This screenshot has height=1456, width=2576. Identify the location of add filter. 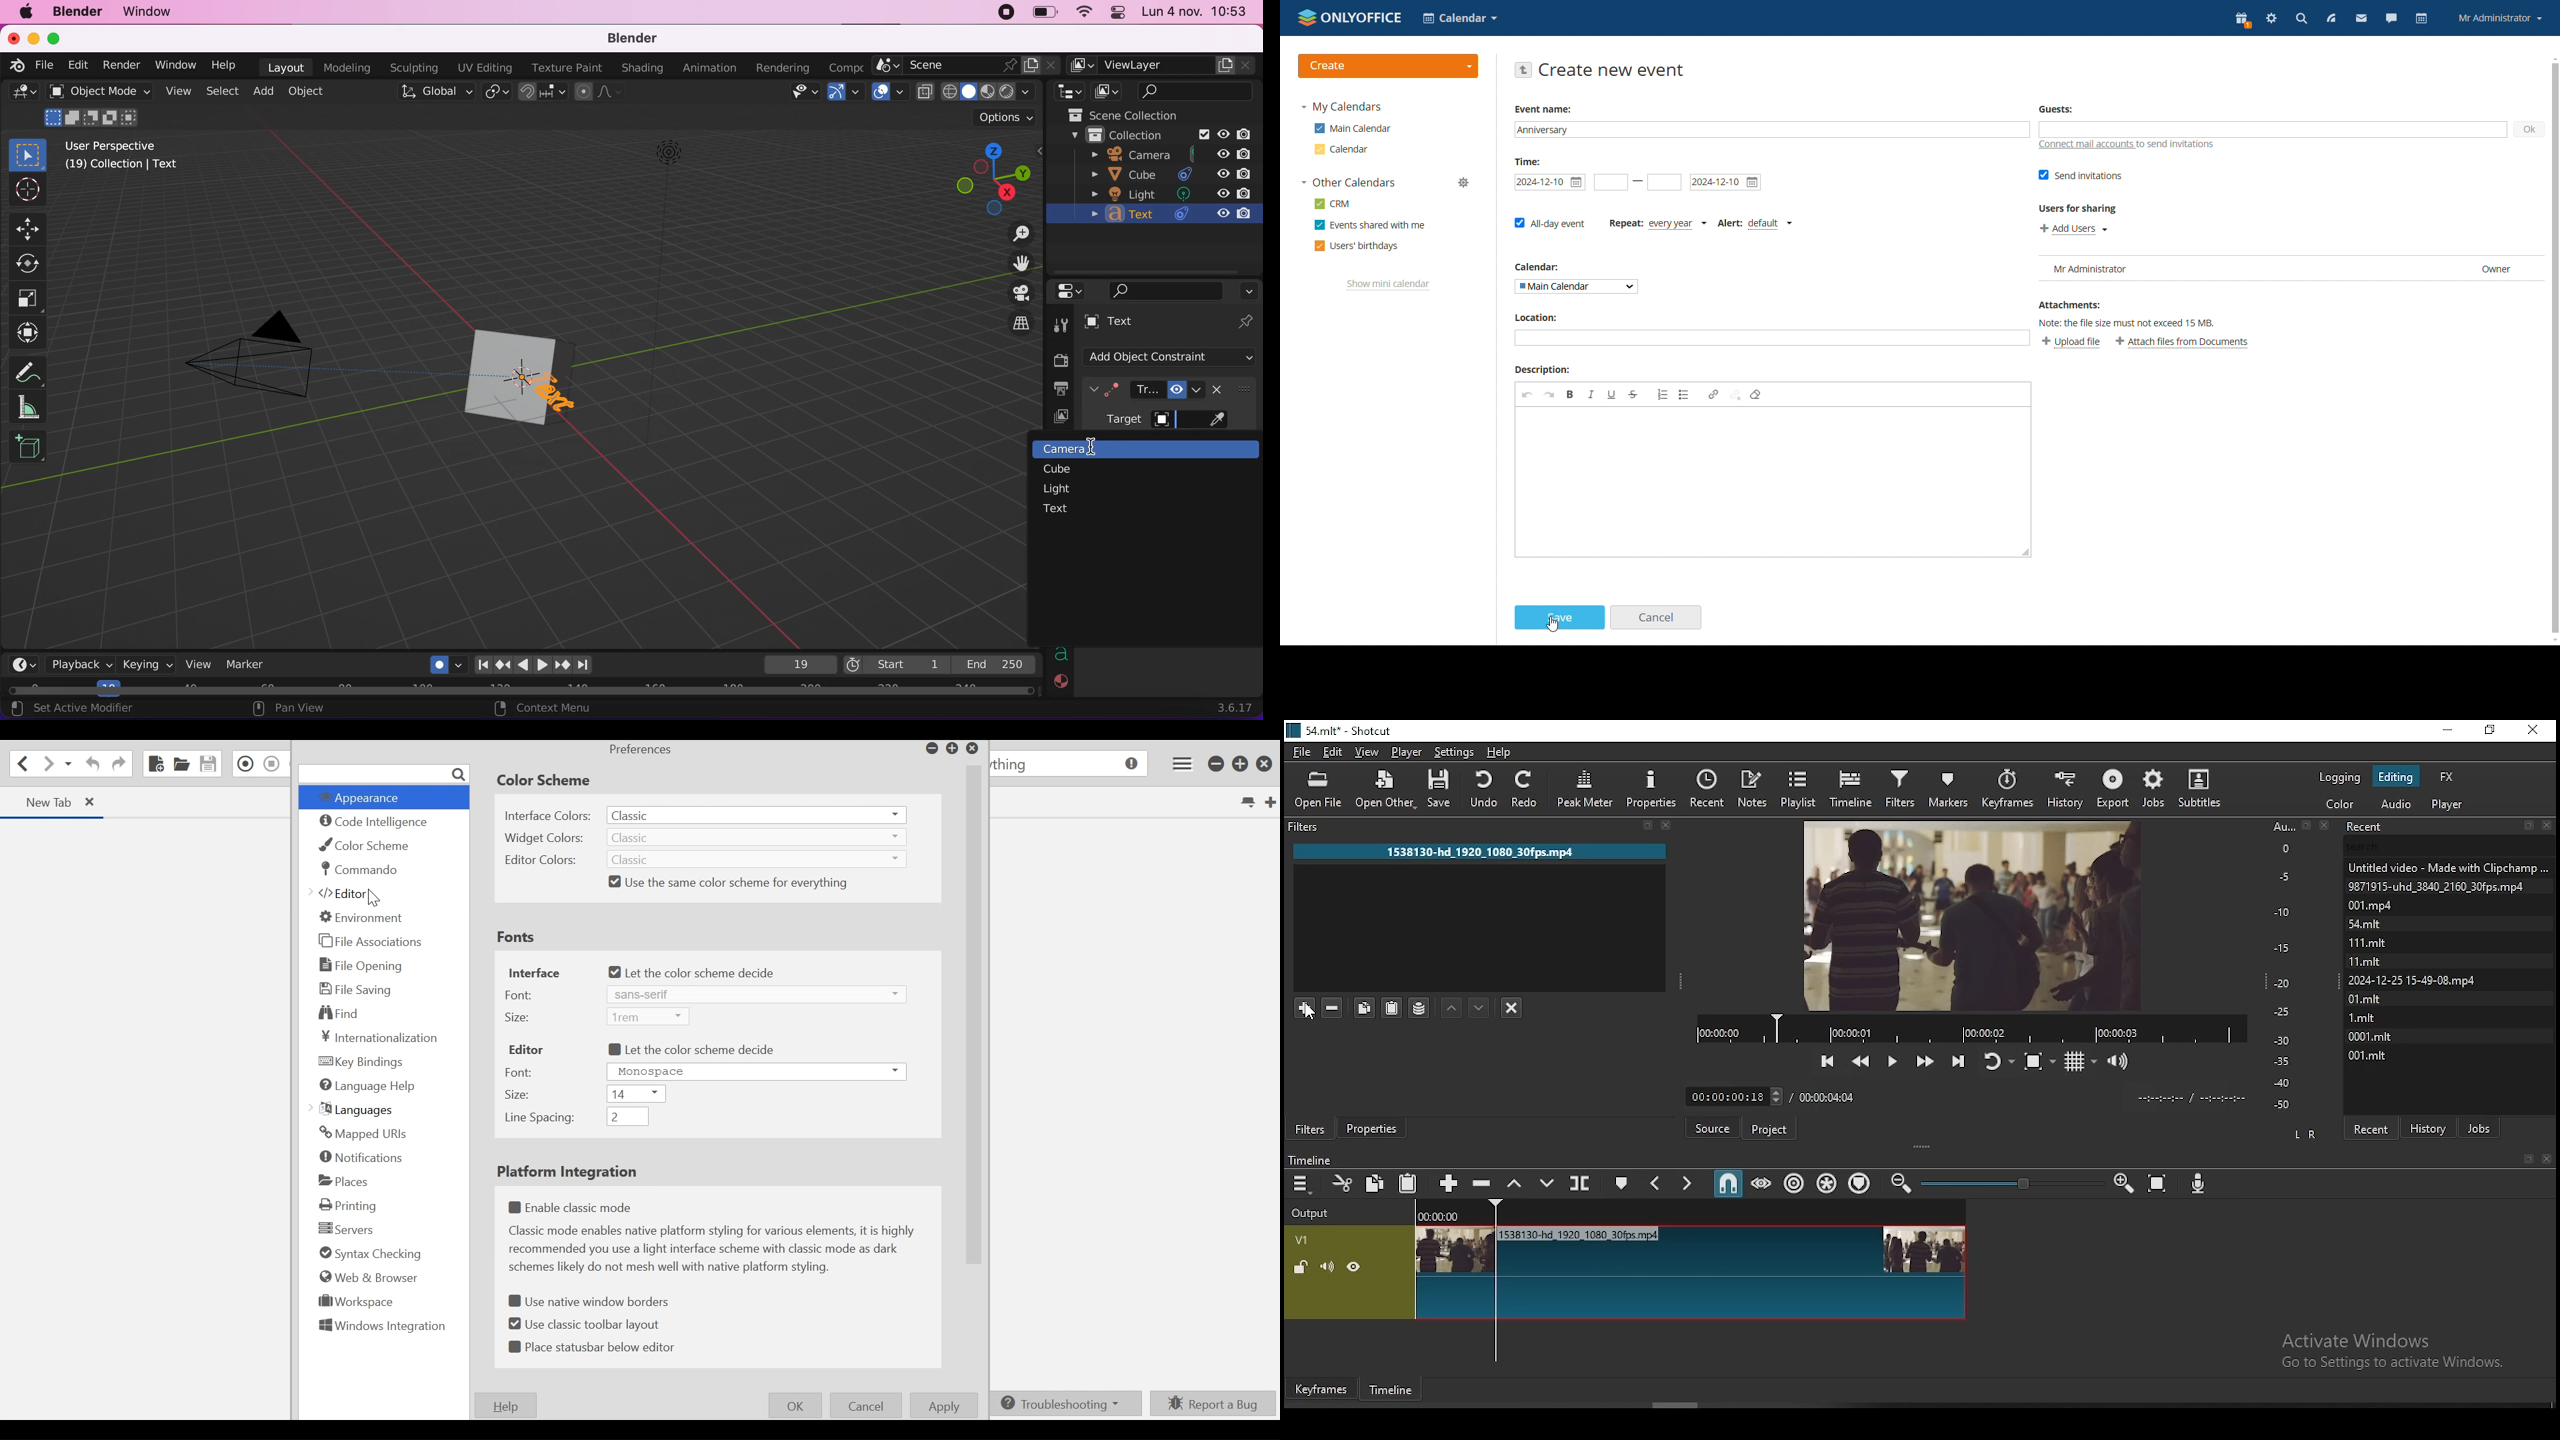
(1303, 1007).